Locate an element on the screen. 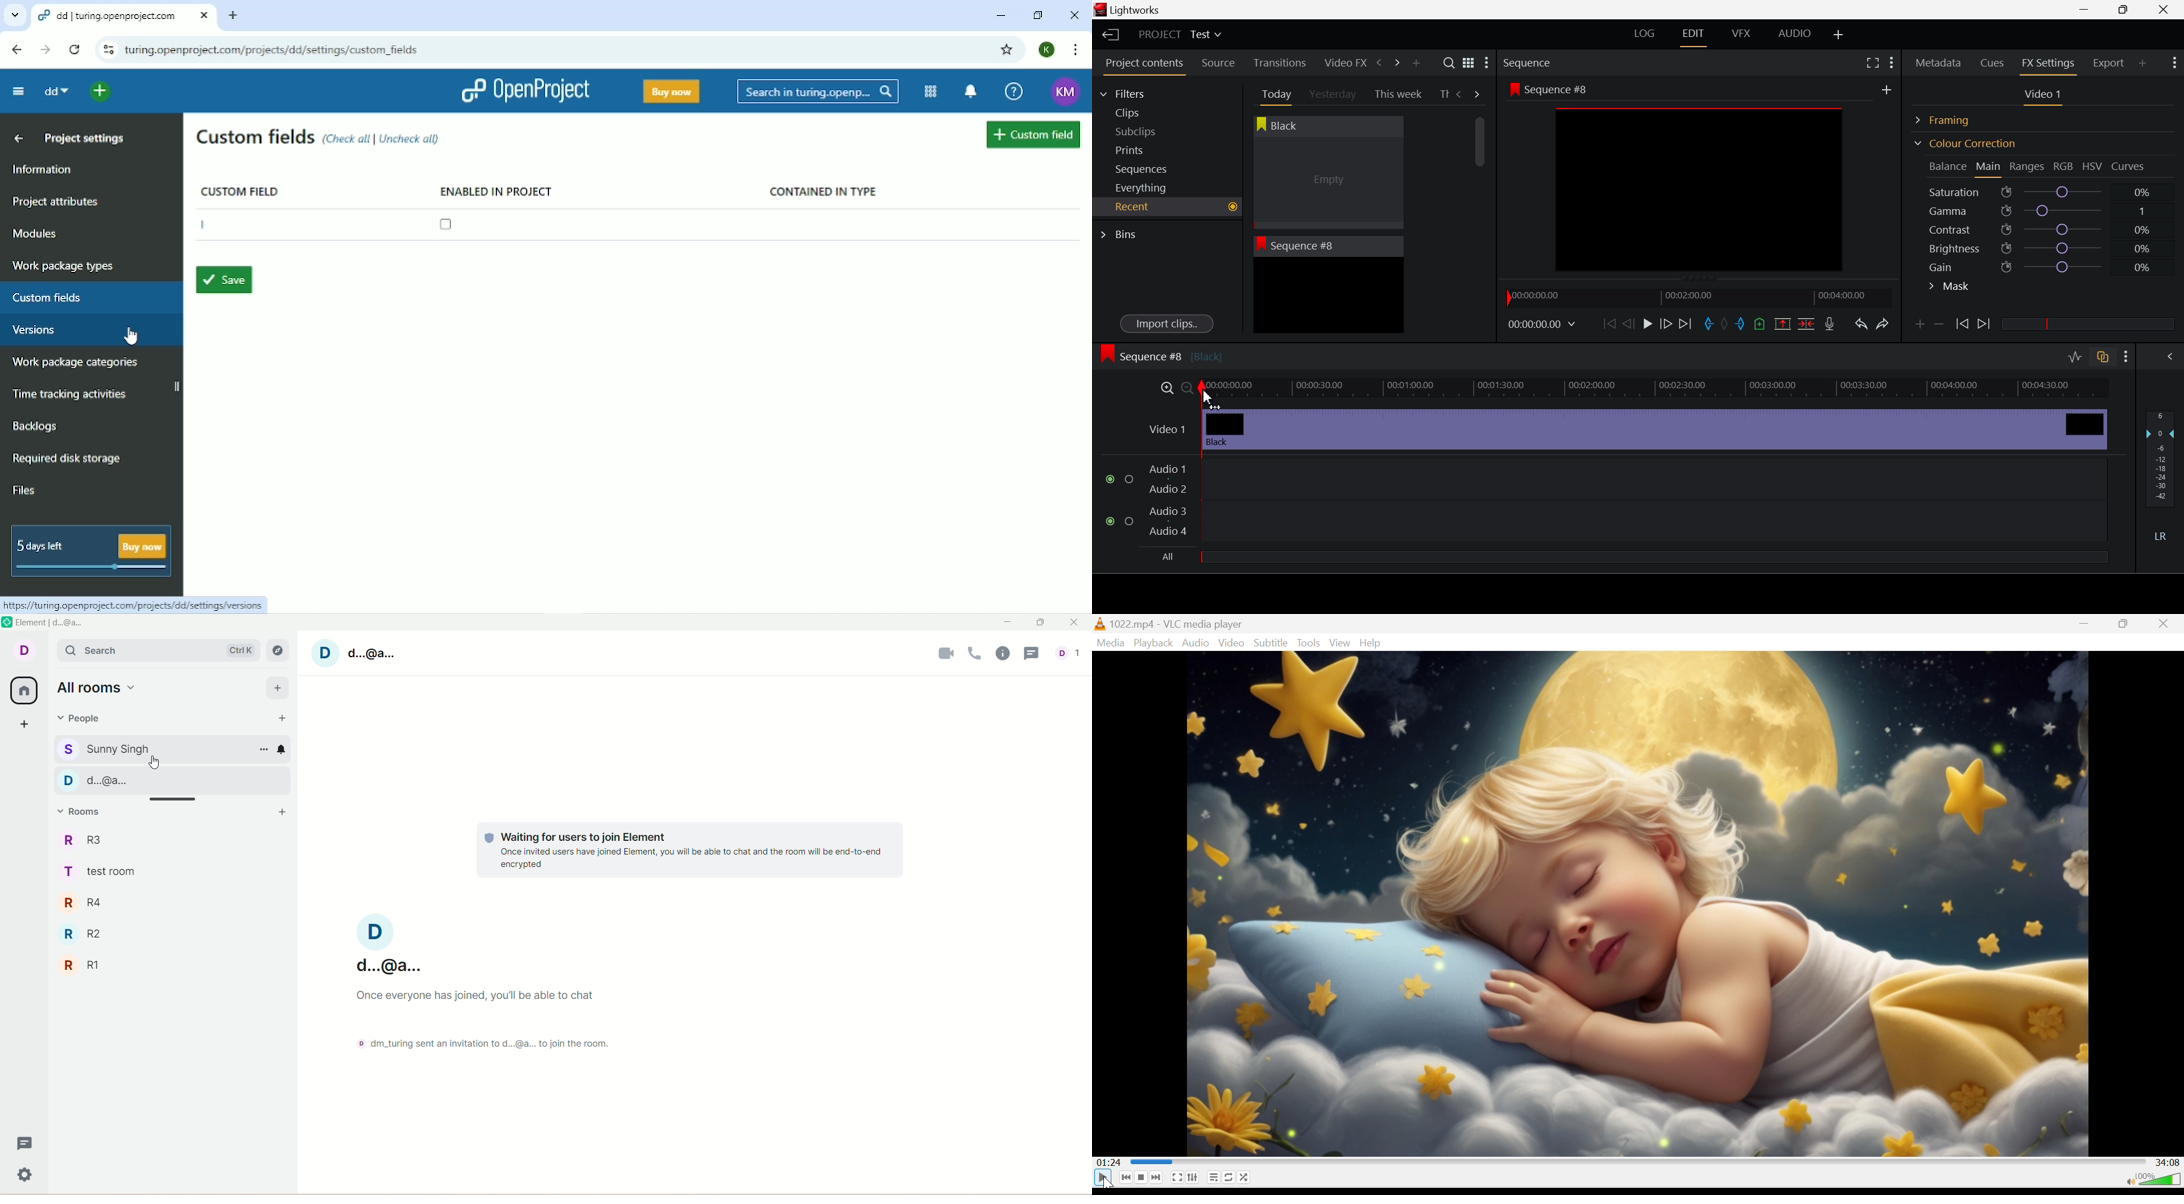 The height and width of the screenshot is (1204, 2184). R3 is located at coordinates (92, 839).